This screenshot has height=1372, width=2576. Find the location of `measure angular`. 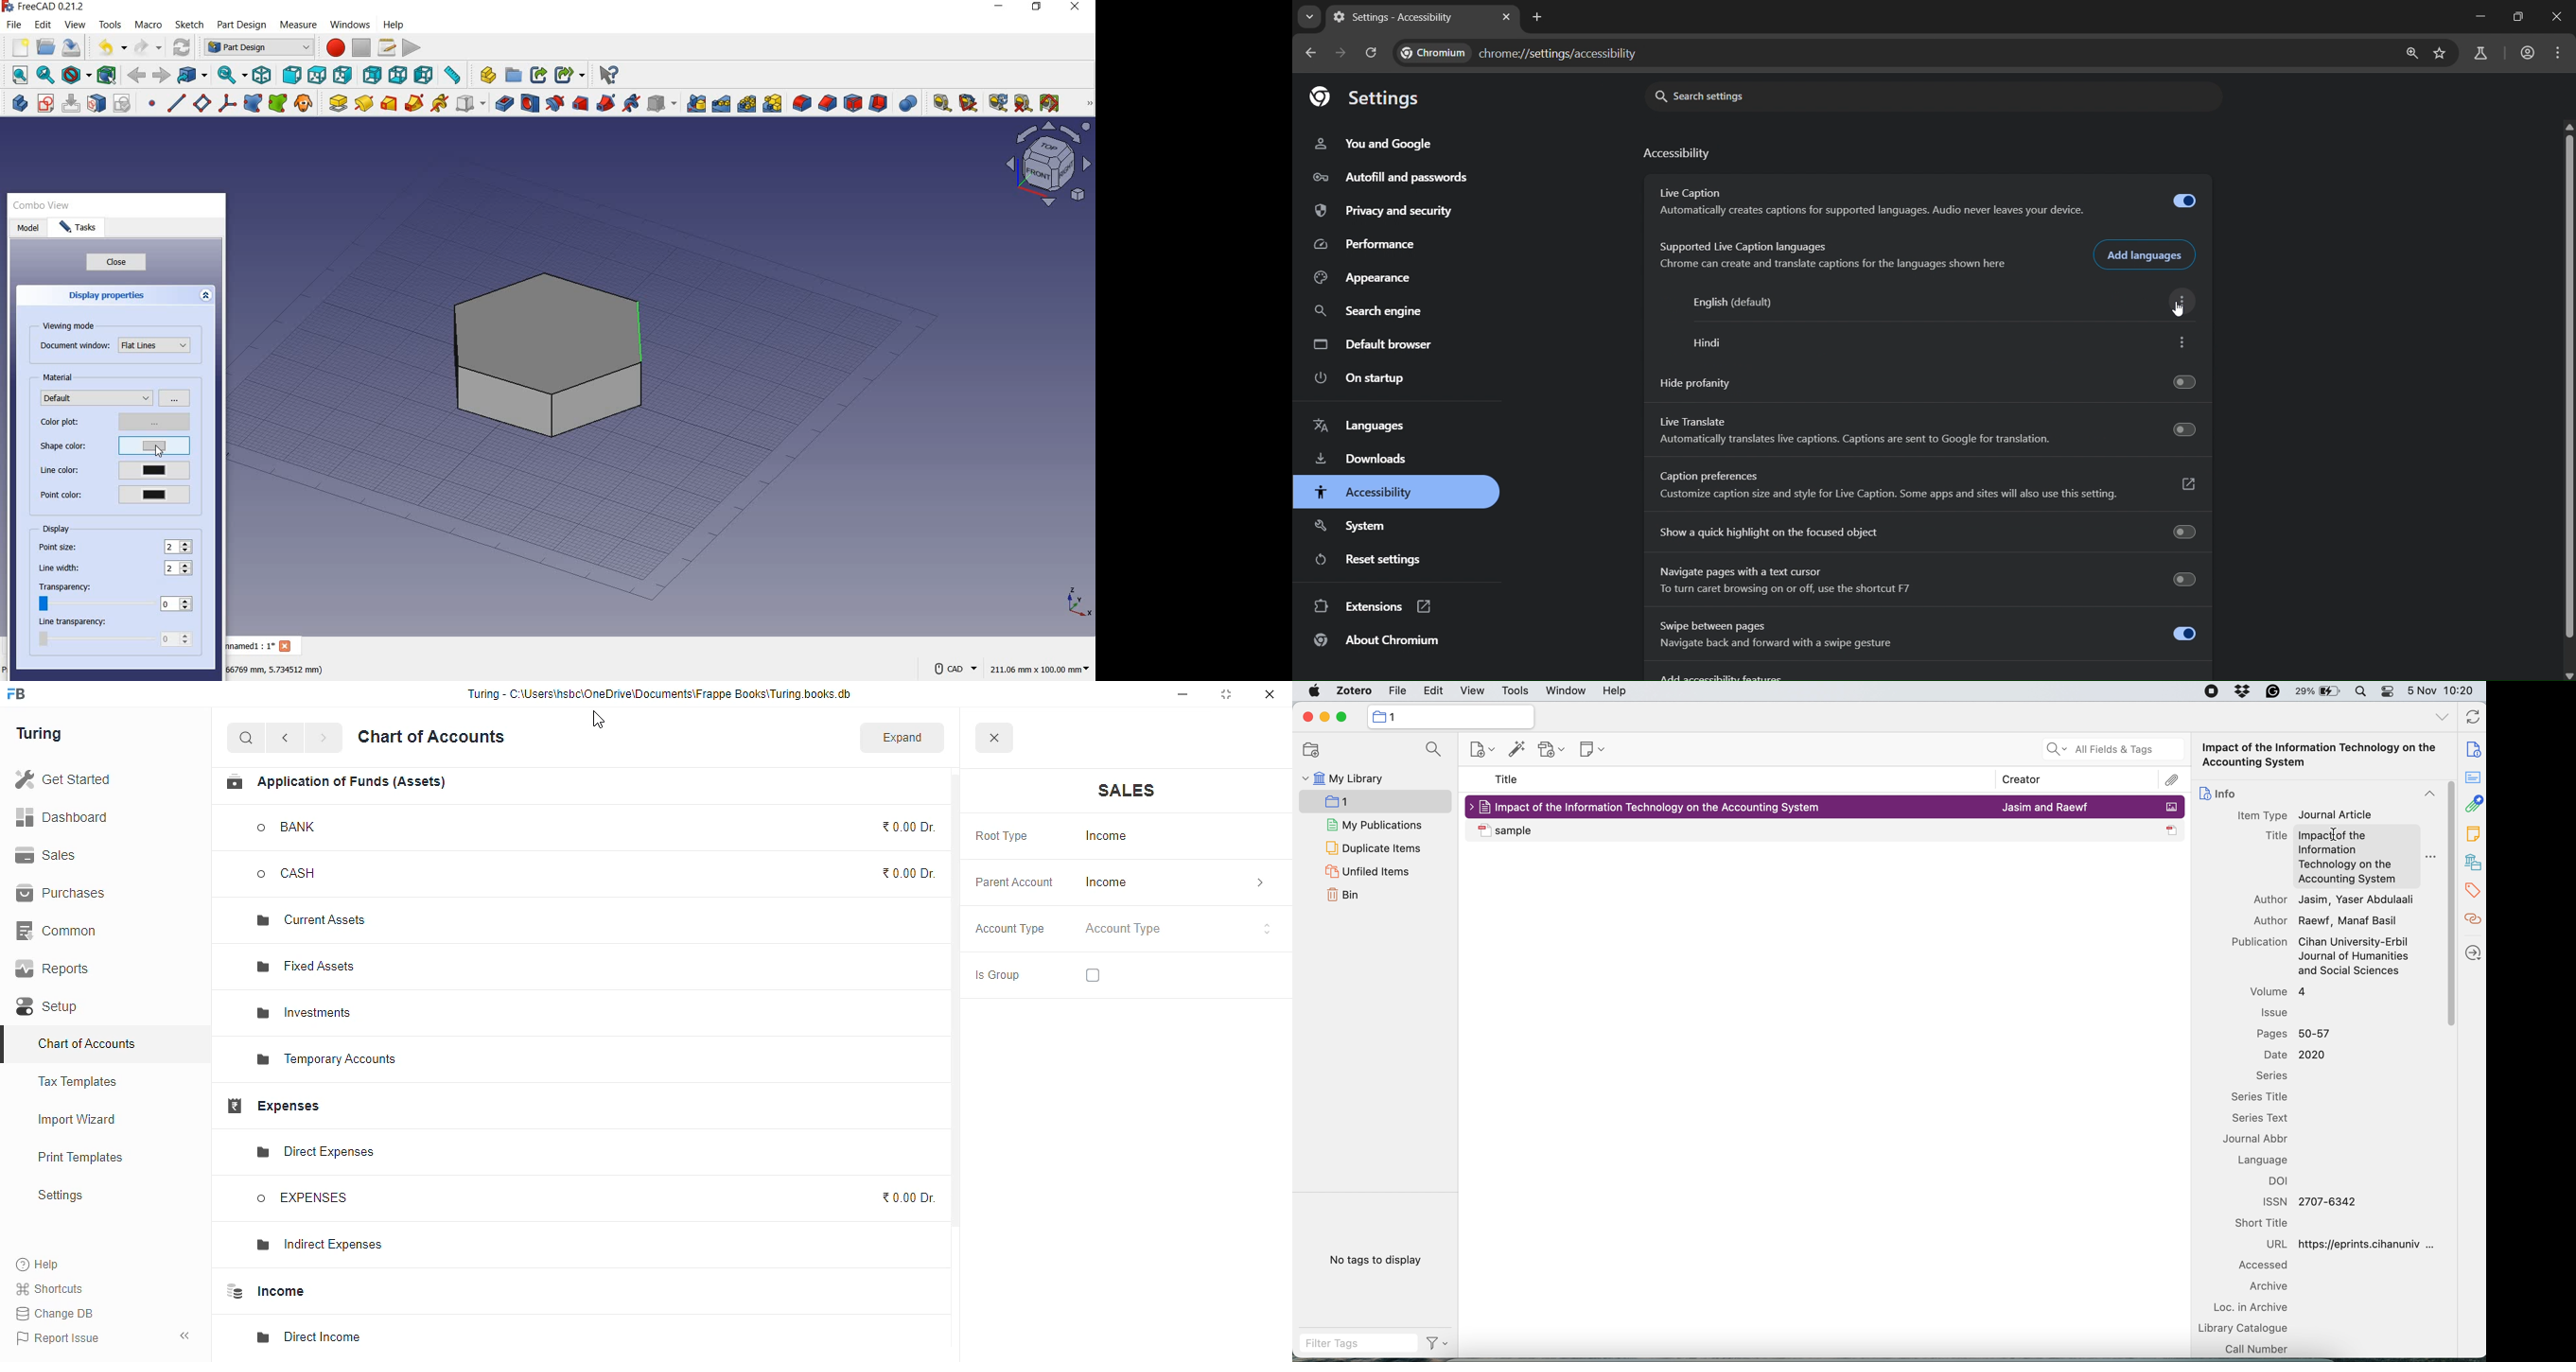

measure angular is located at coordinates (970, 104).